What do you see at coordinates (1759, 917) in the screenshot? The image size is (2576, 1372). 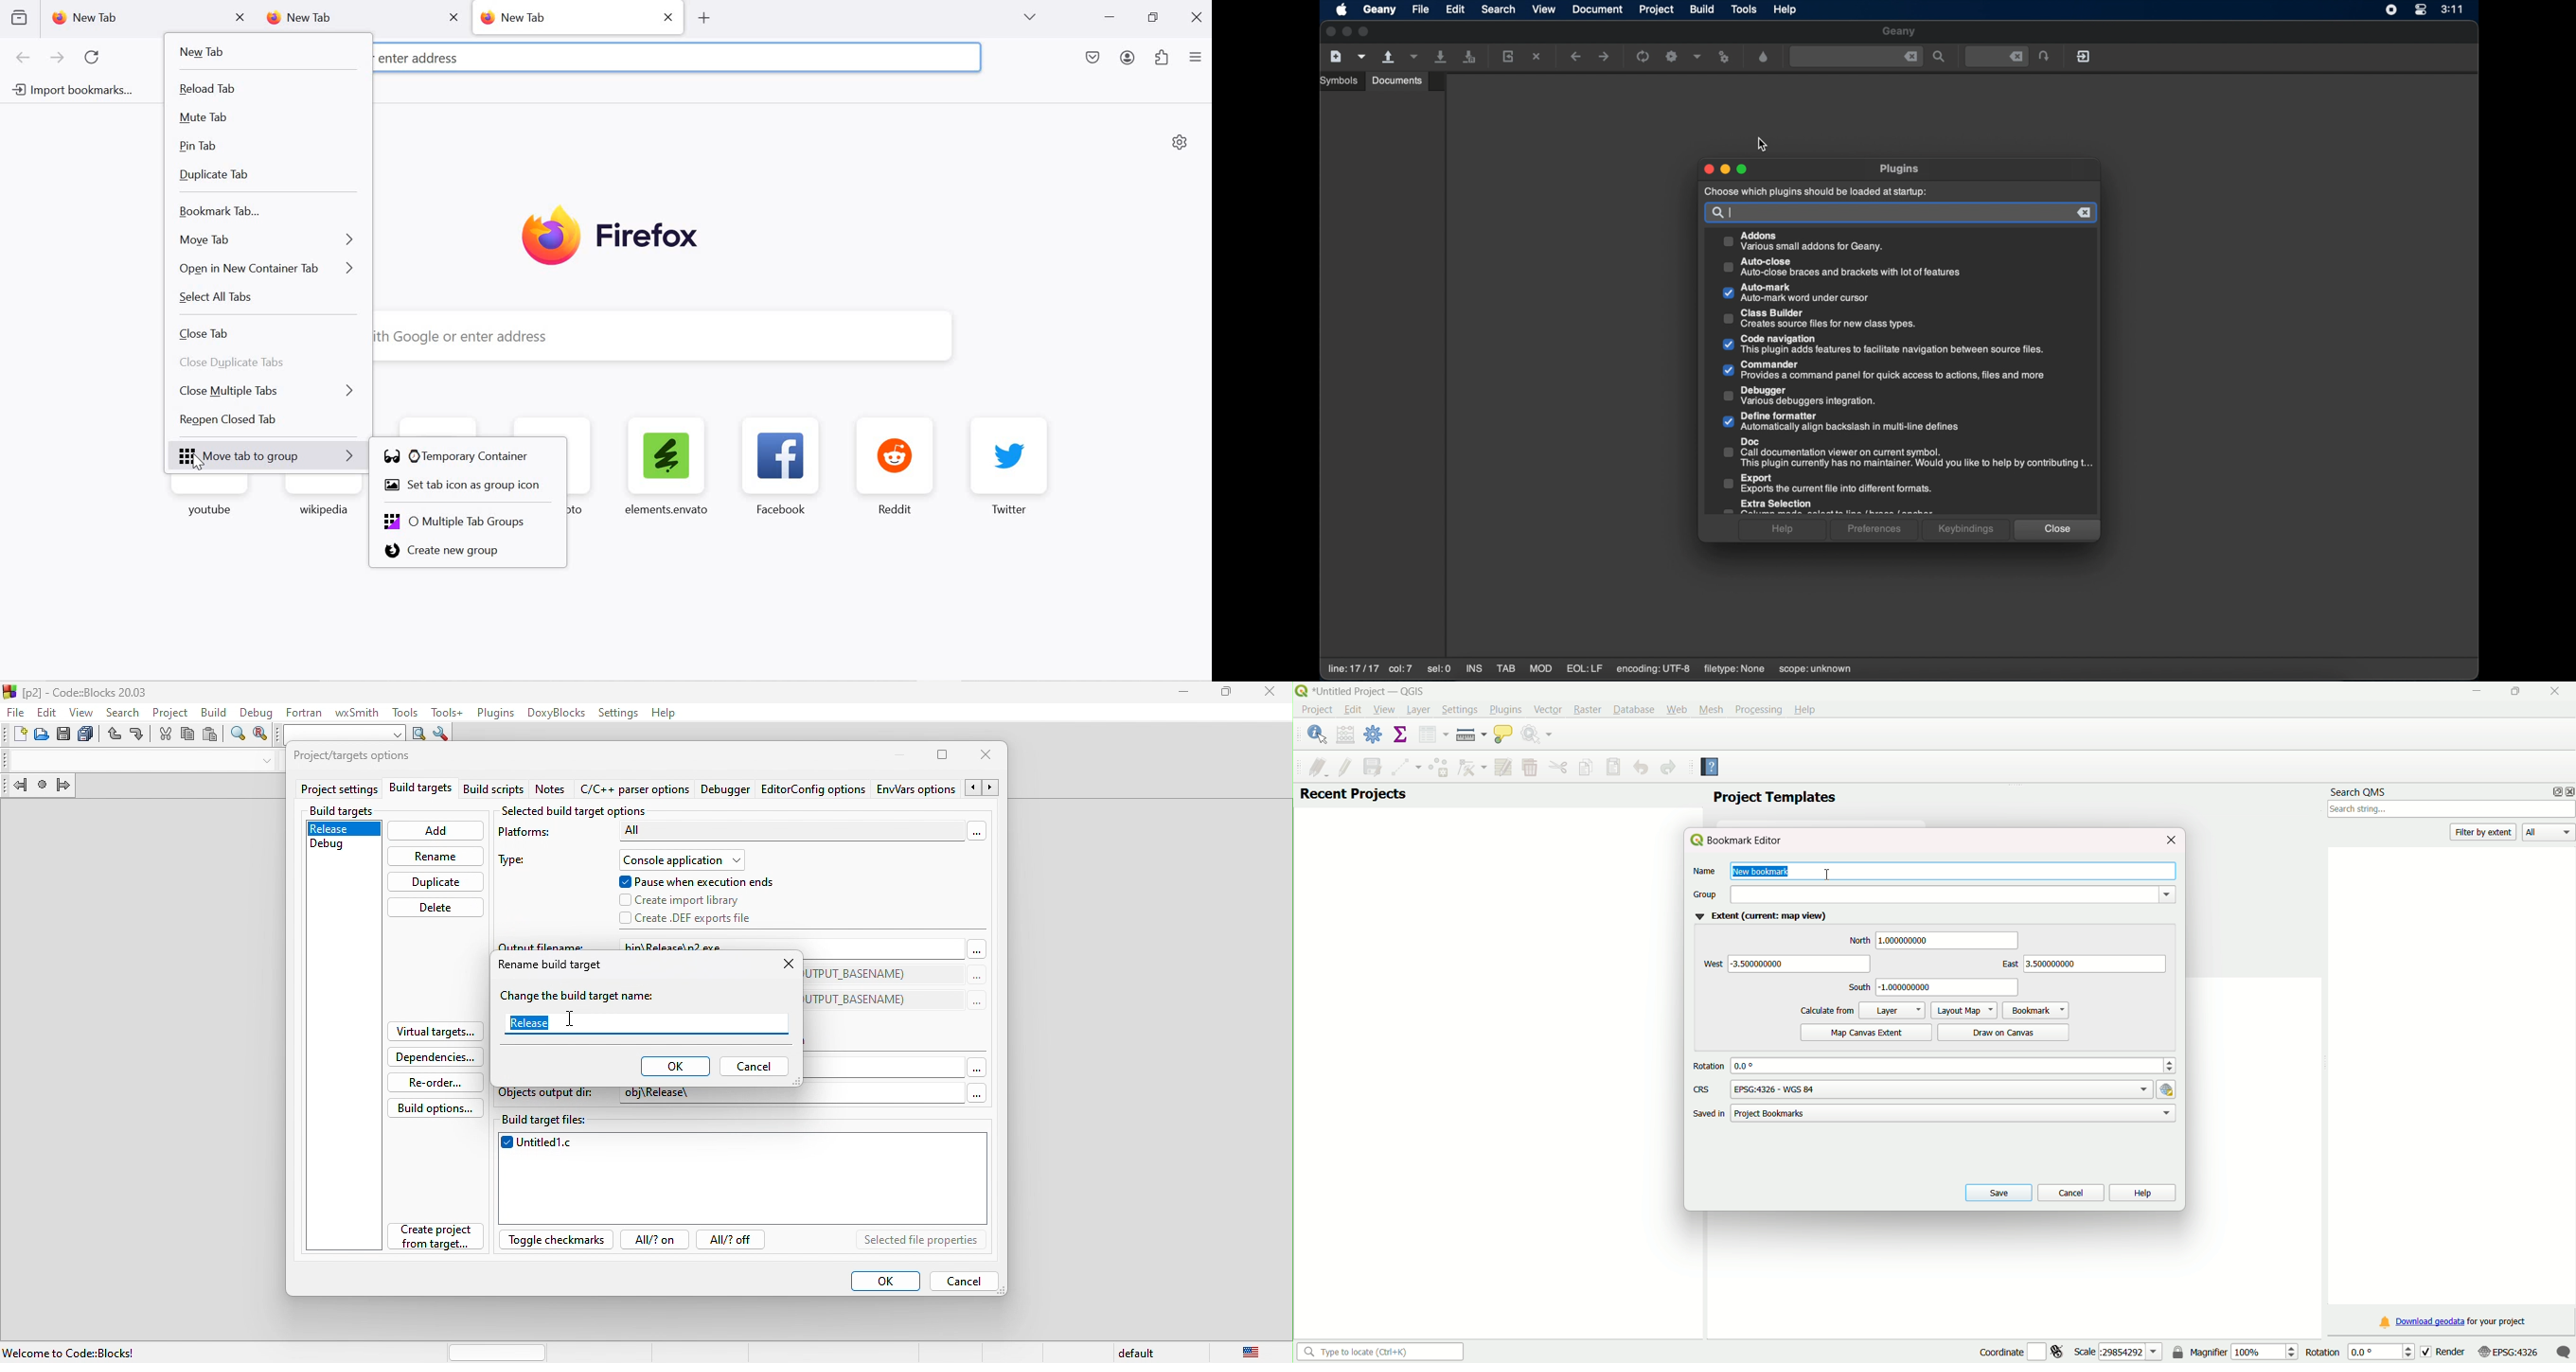 I see `Extent` at bounding box center [1759, 917].